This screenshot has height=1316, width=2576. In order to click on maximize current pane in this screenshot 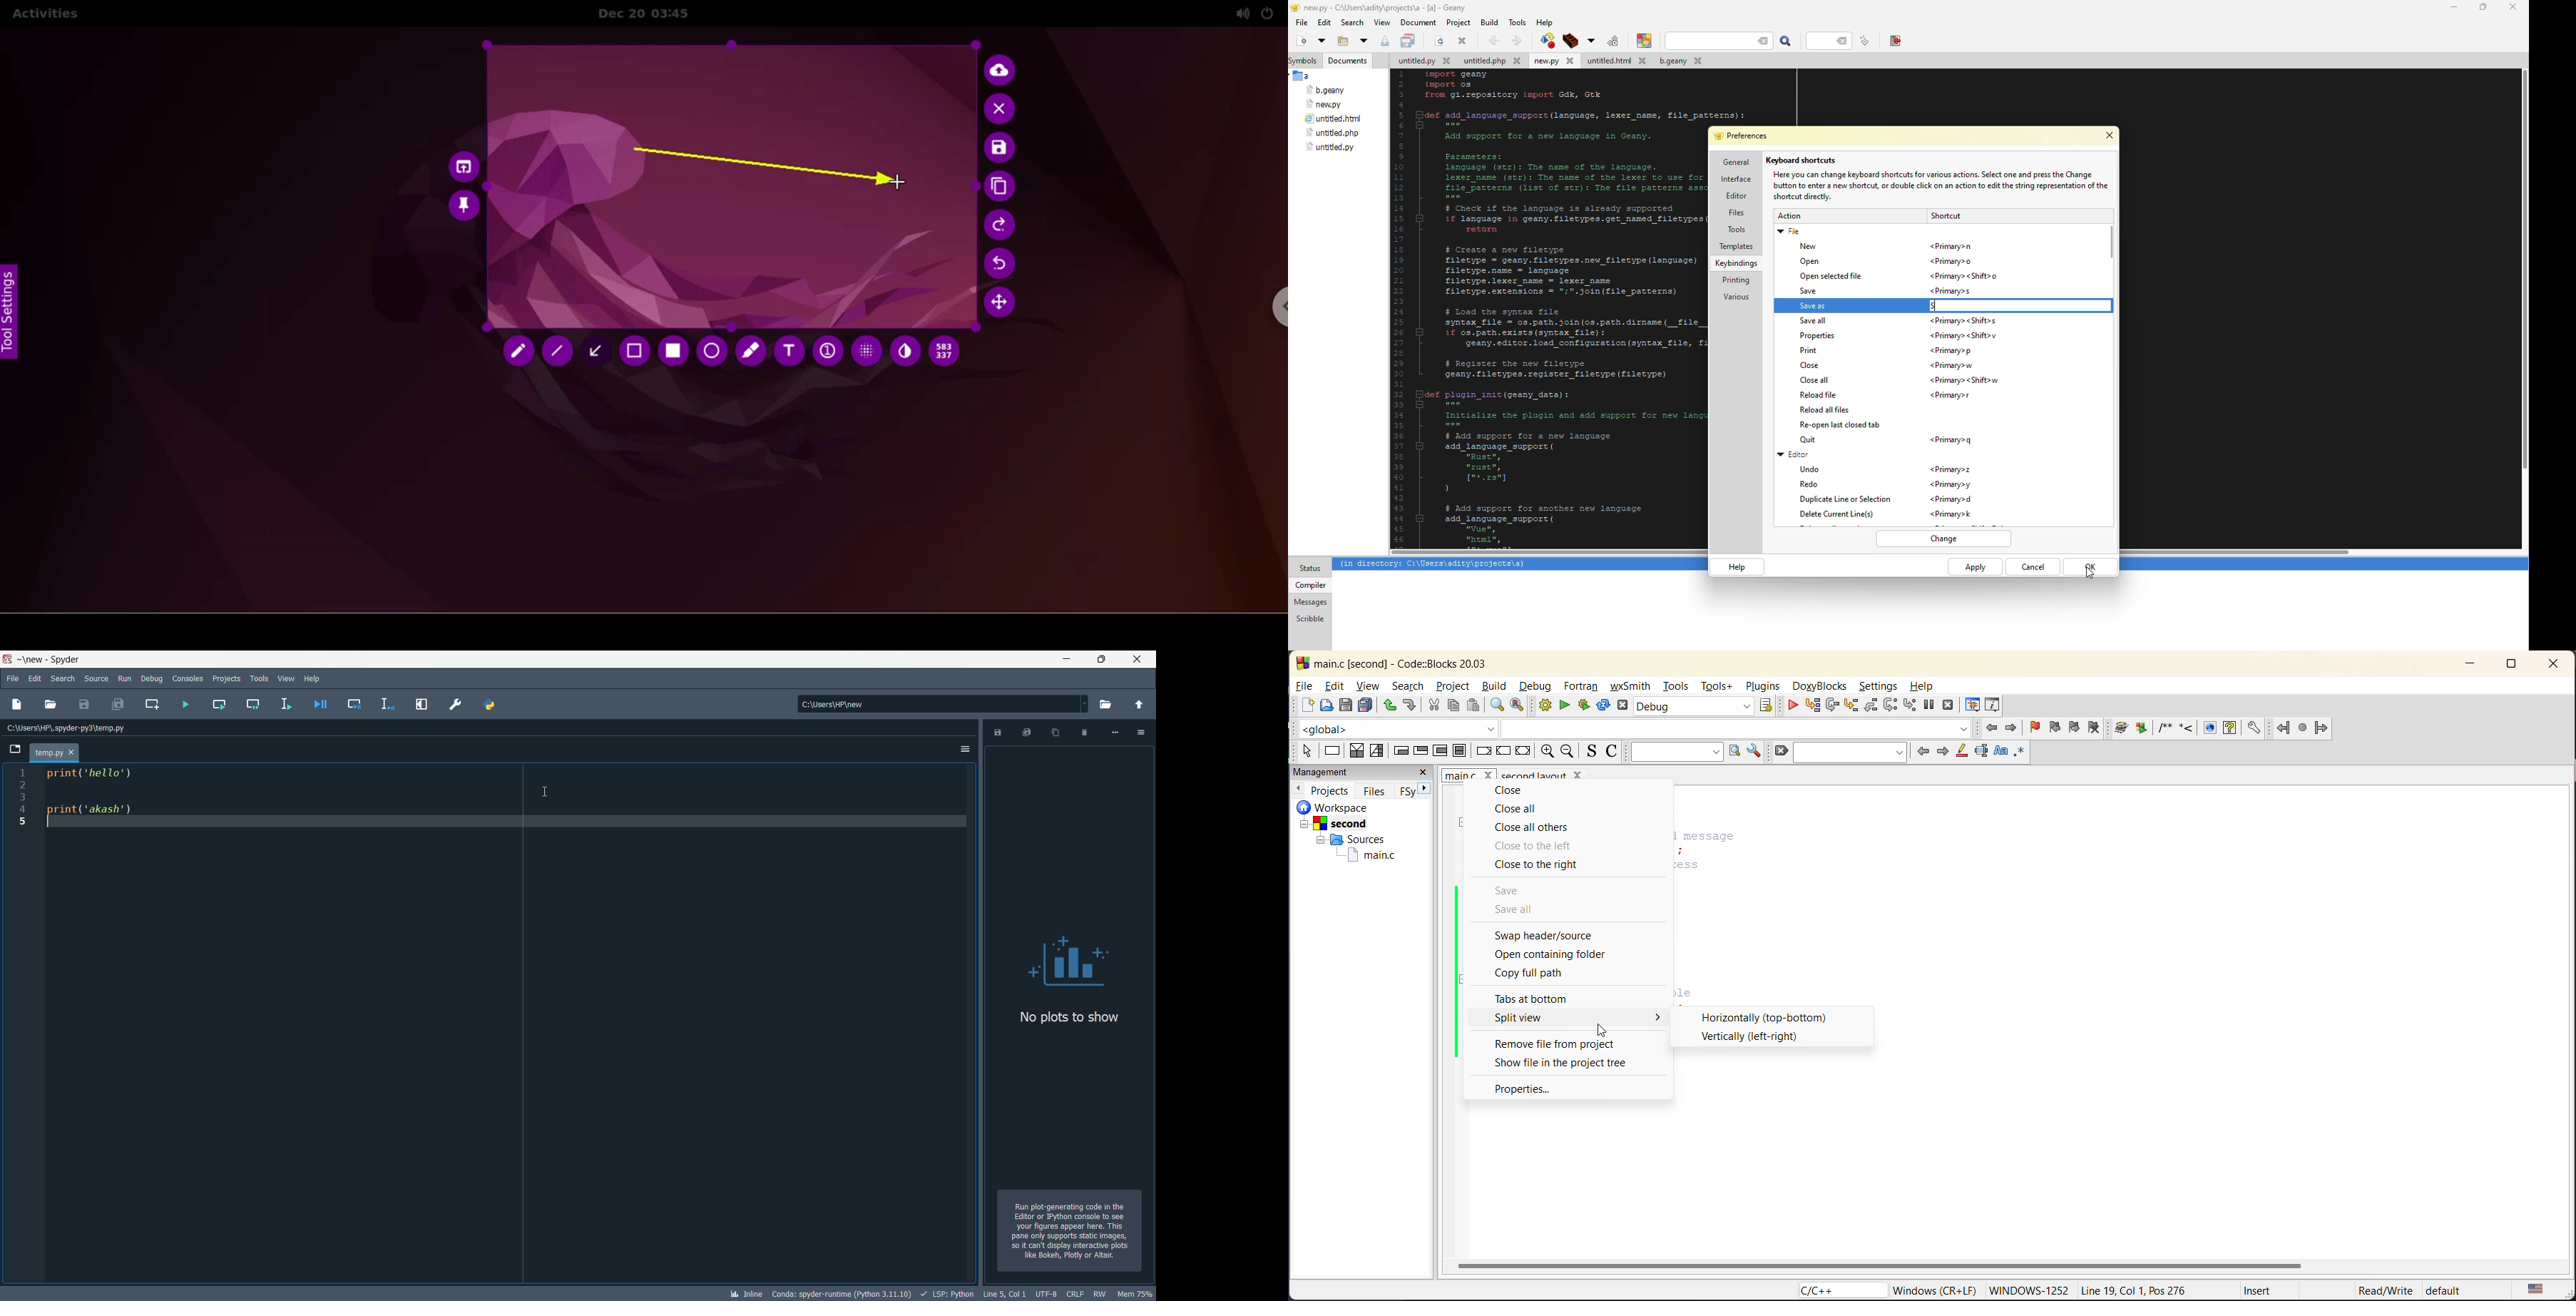, I will do `click(422, 703)`.